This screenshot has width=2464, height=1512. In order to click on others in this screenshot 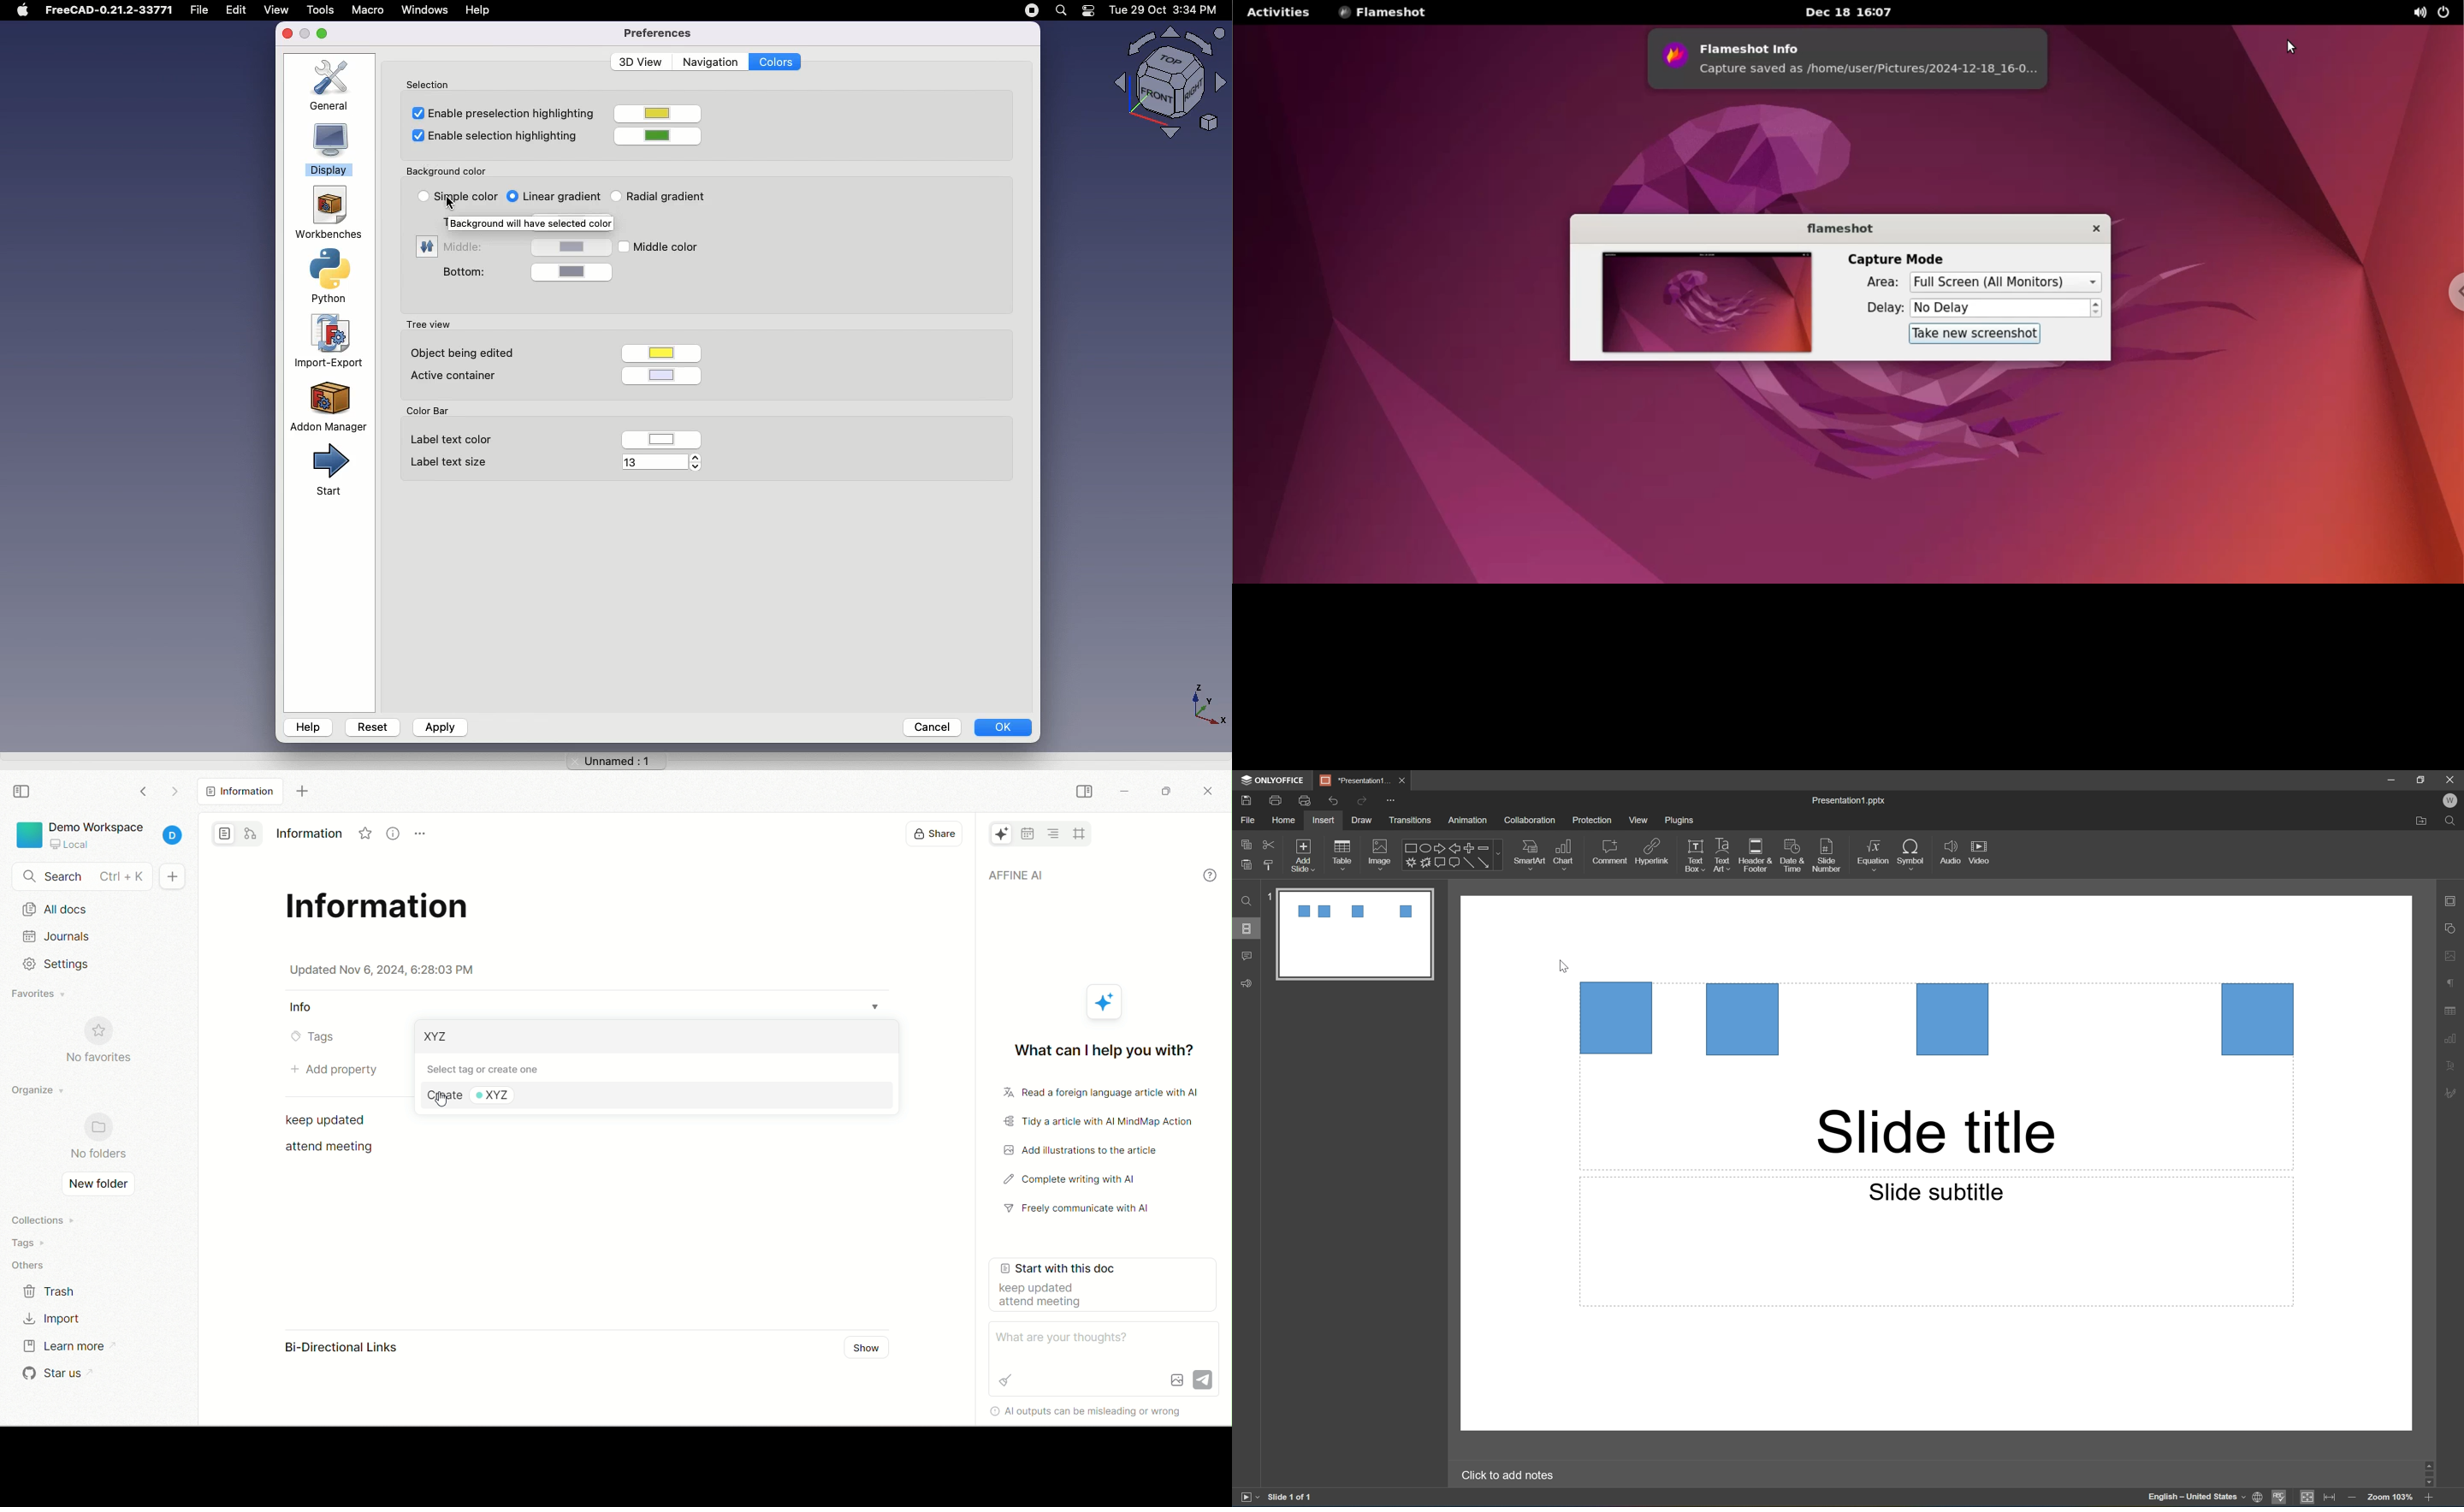, I will do `click(32, 1263)`.